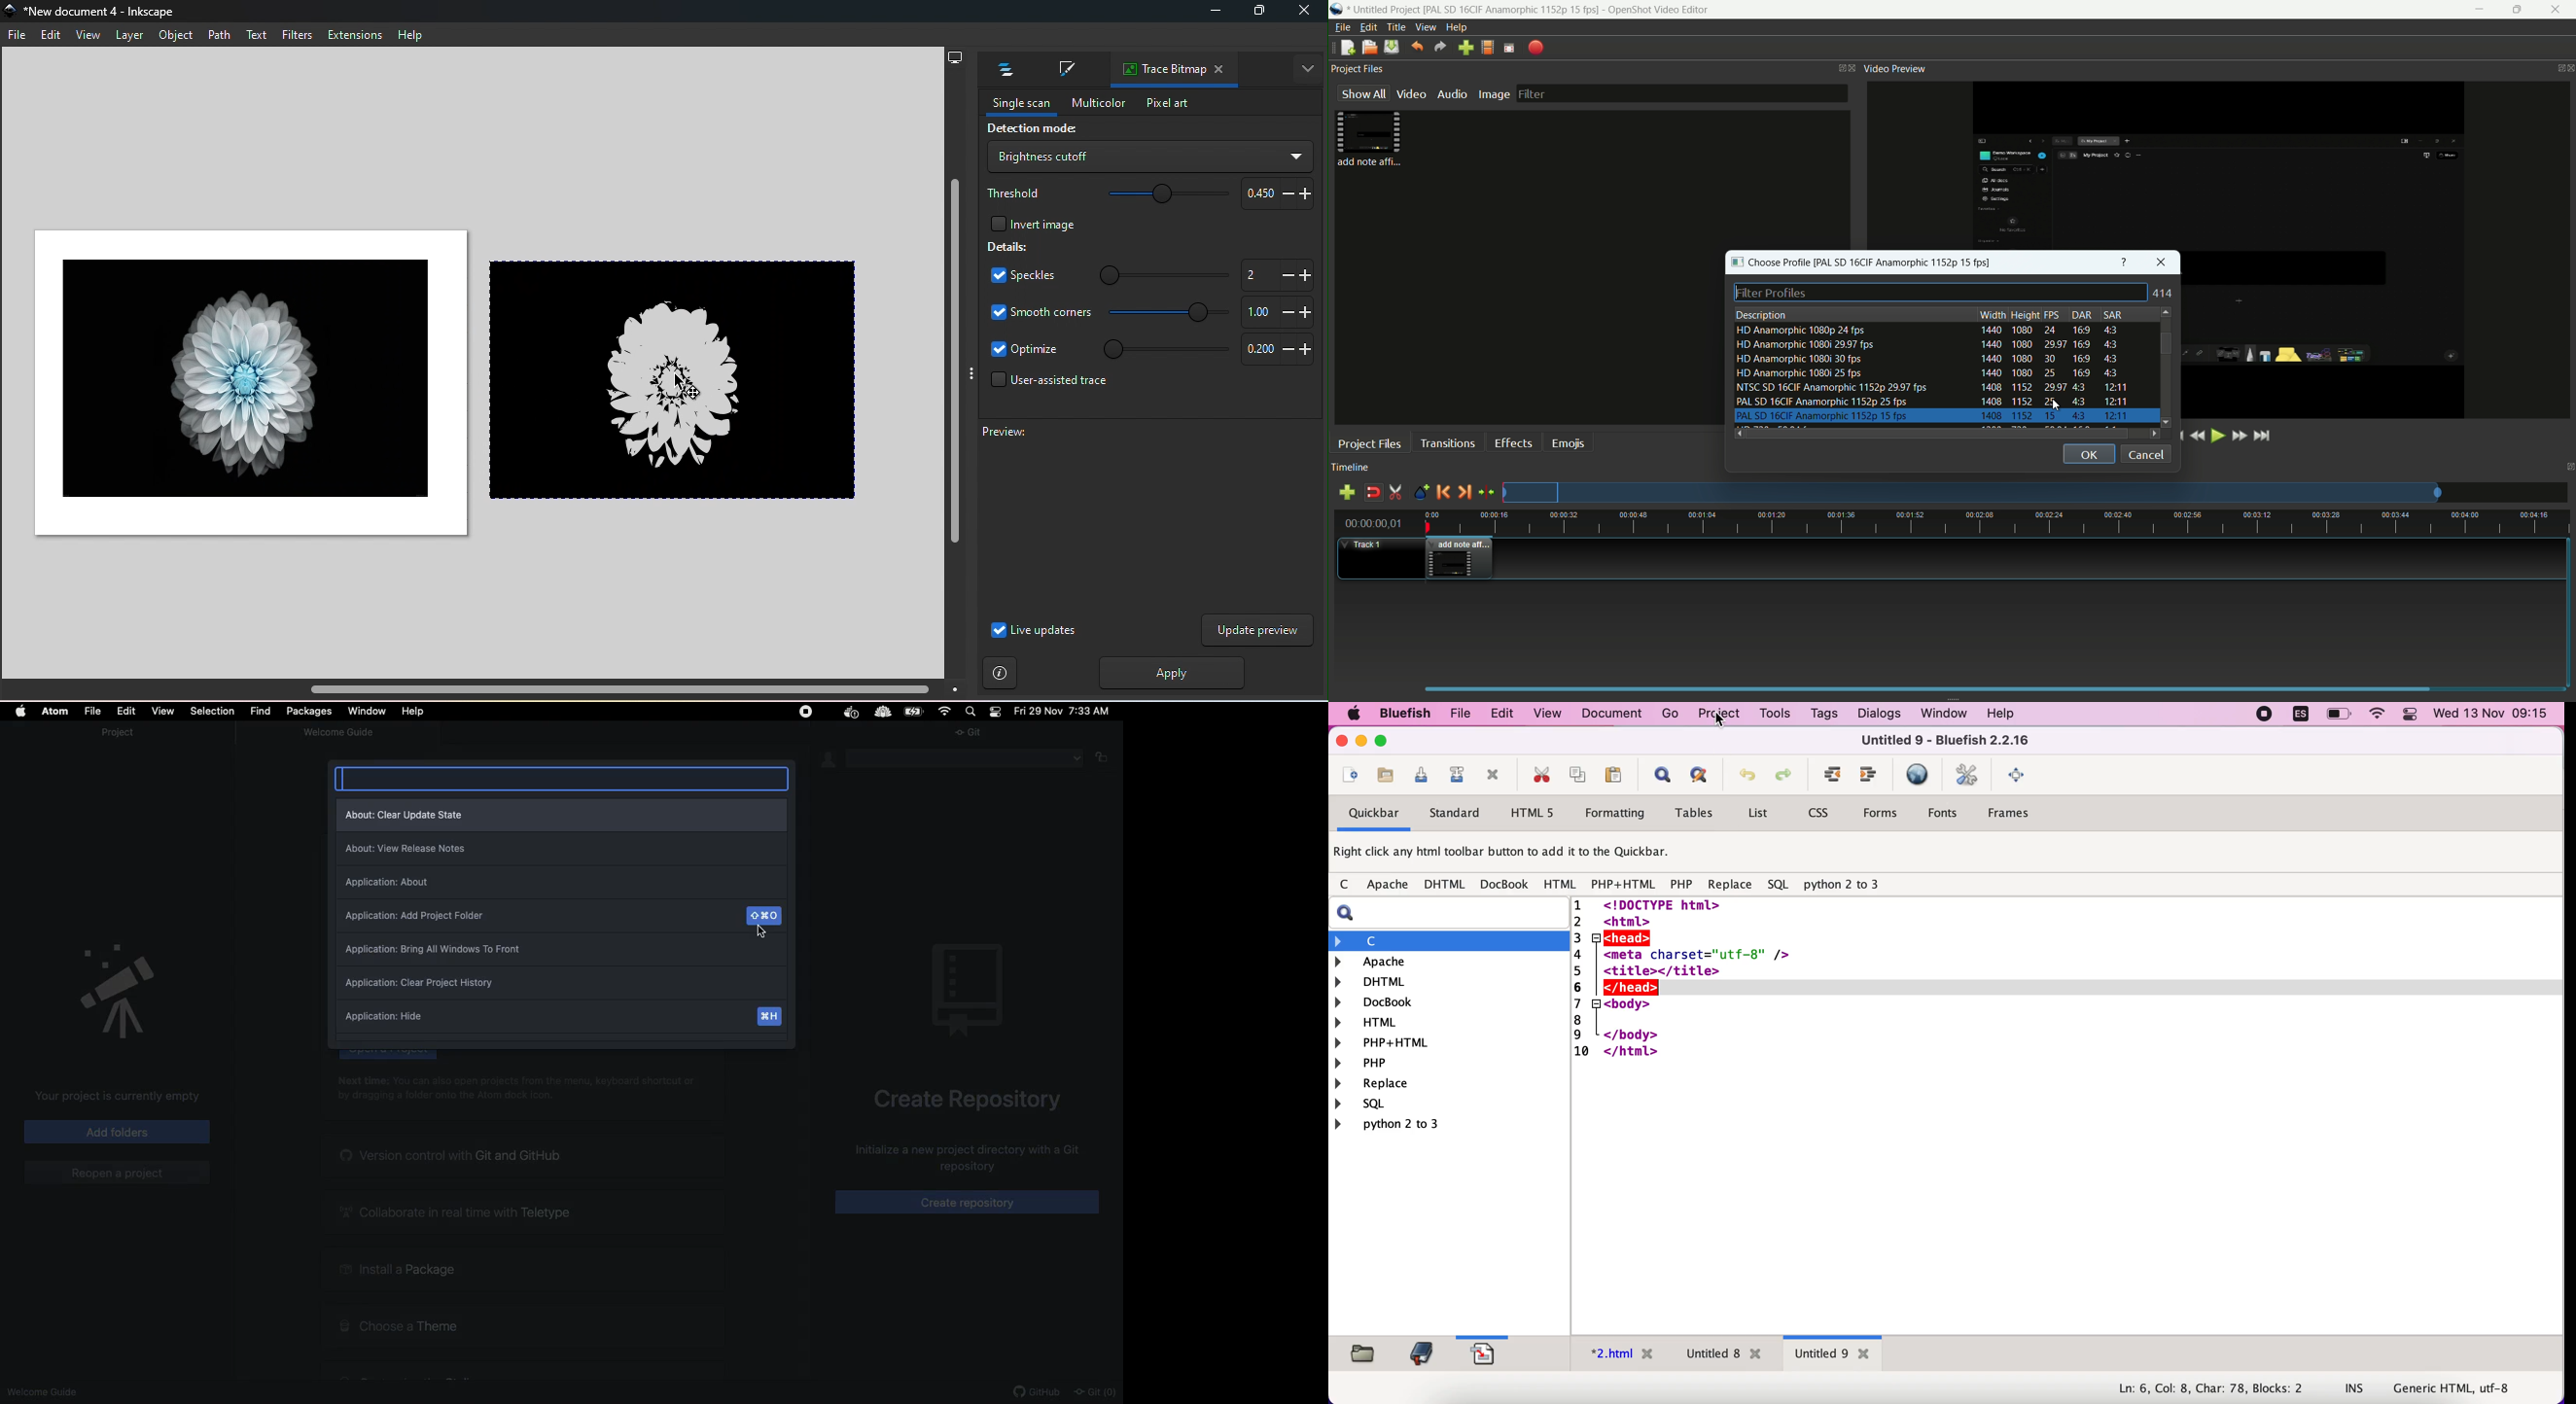 This screenshot has width=2576, height=1428. I want to click on Multicolor, so click(1092, 103).